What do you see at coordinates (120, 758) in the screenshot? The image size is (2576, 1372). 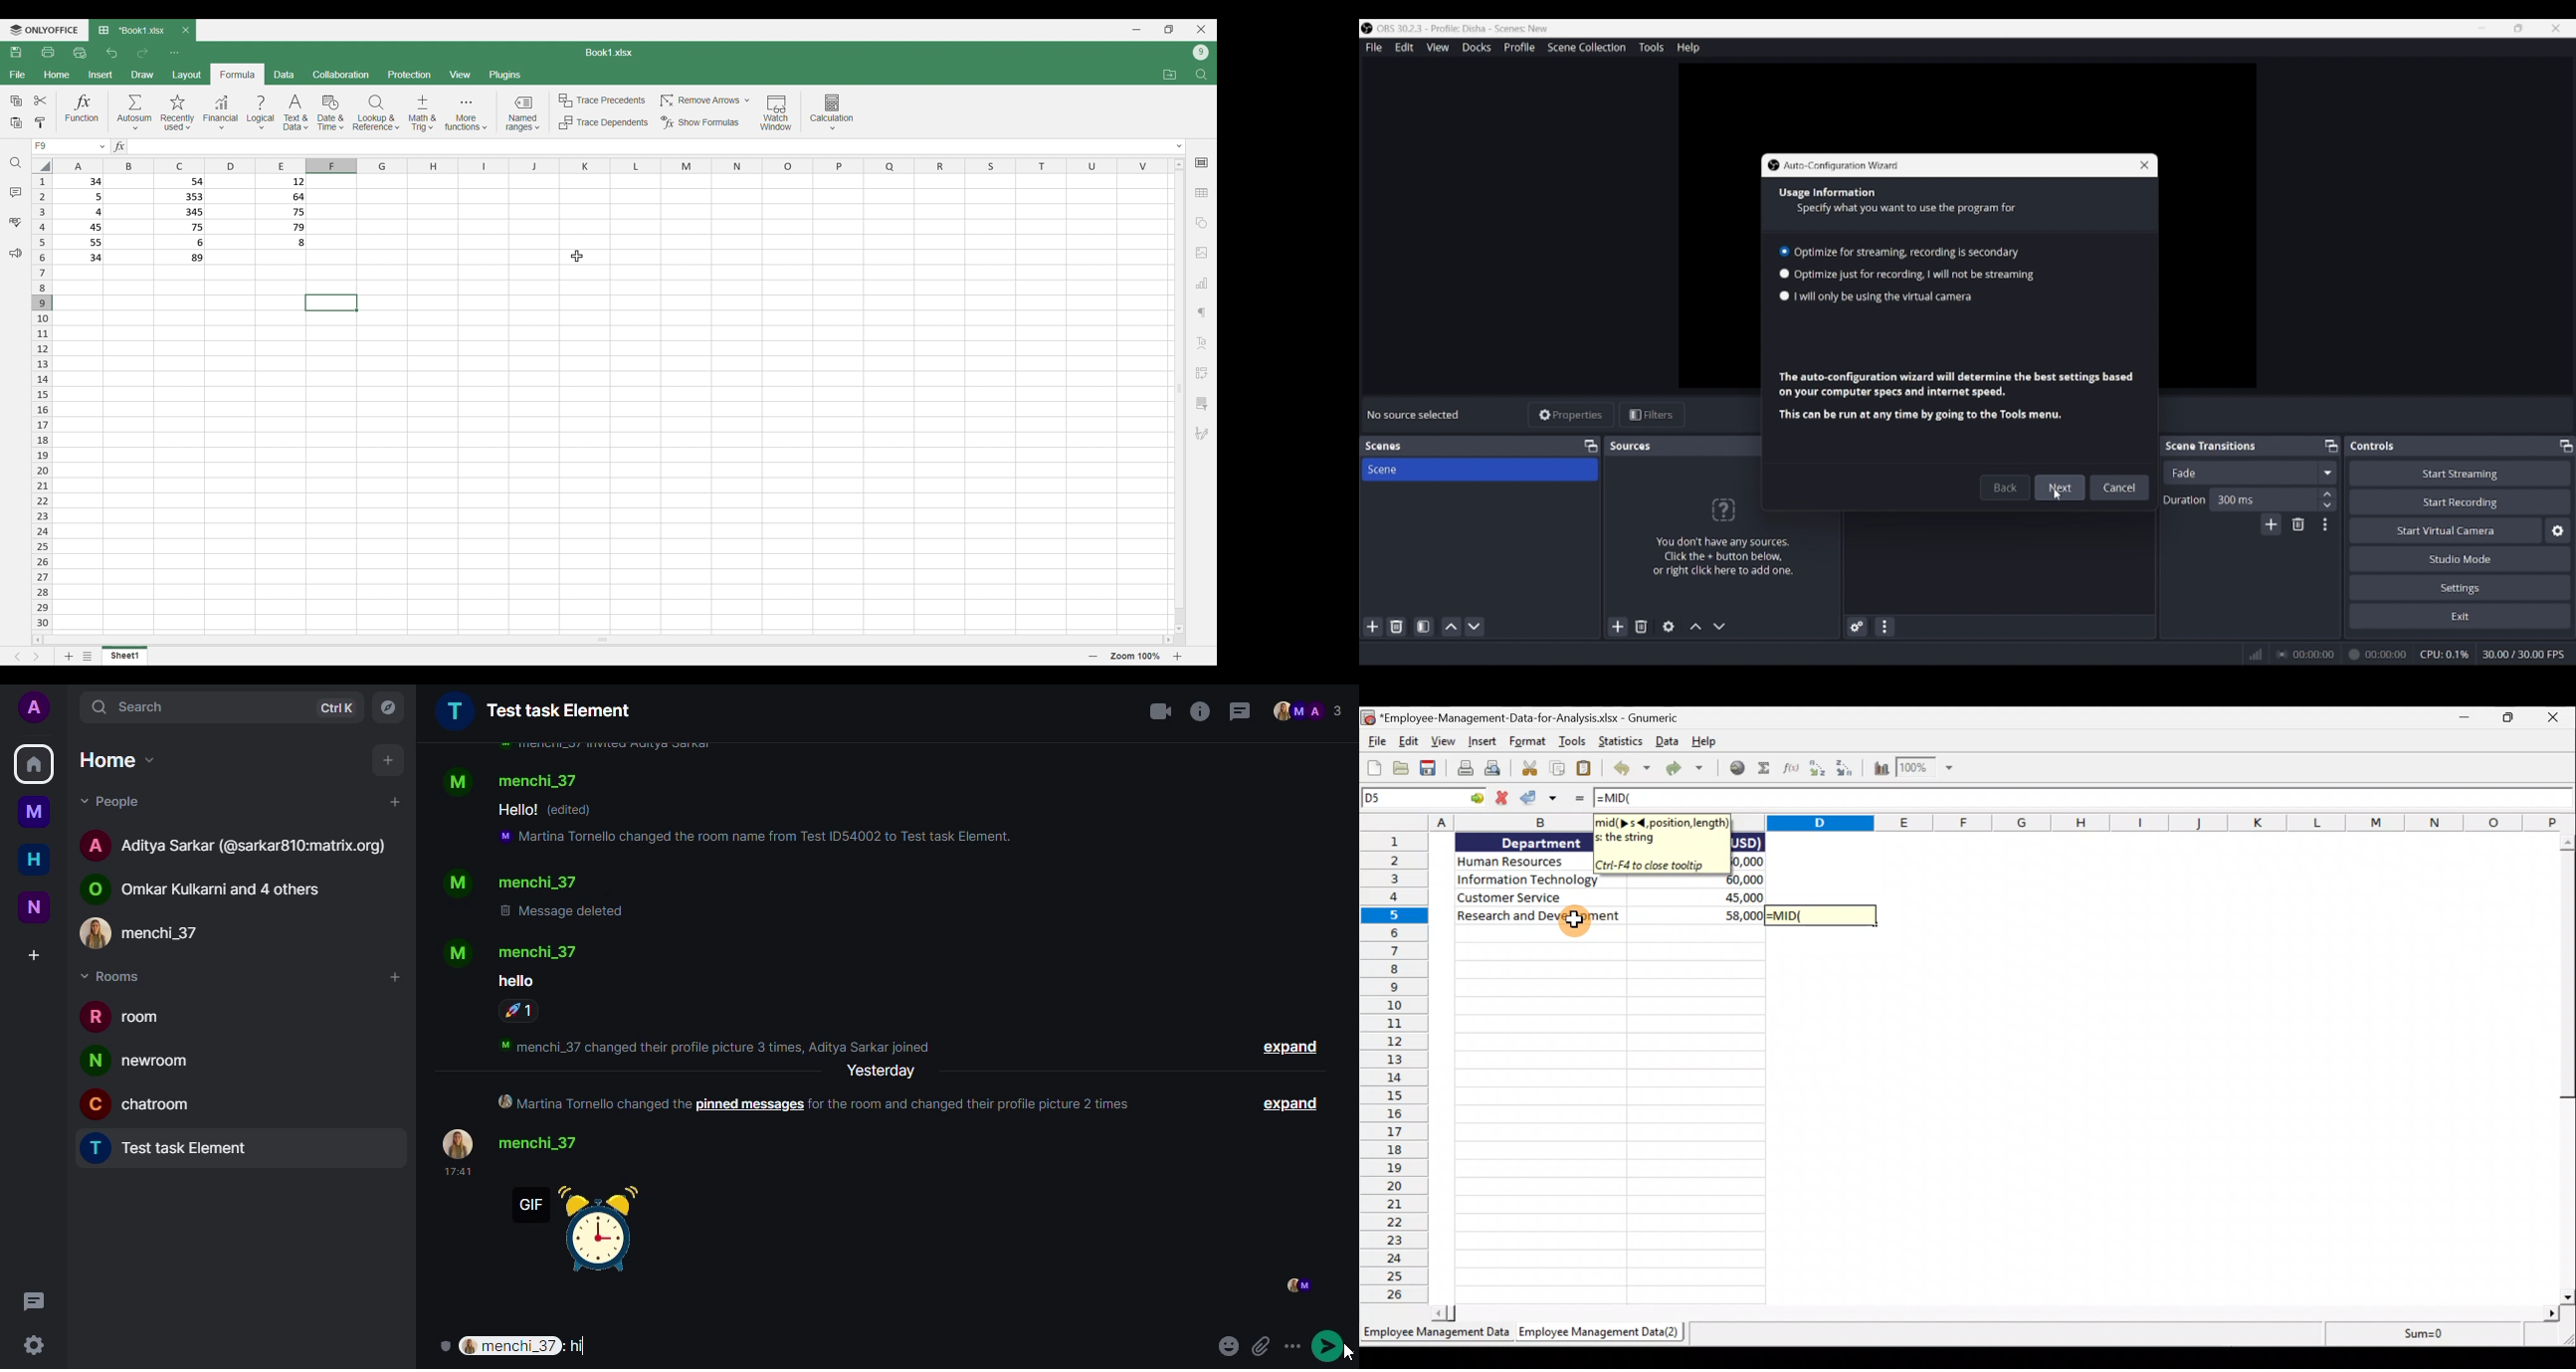 I see `home drop down` at bounding box center [120, 758].